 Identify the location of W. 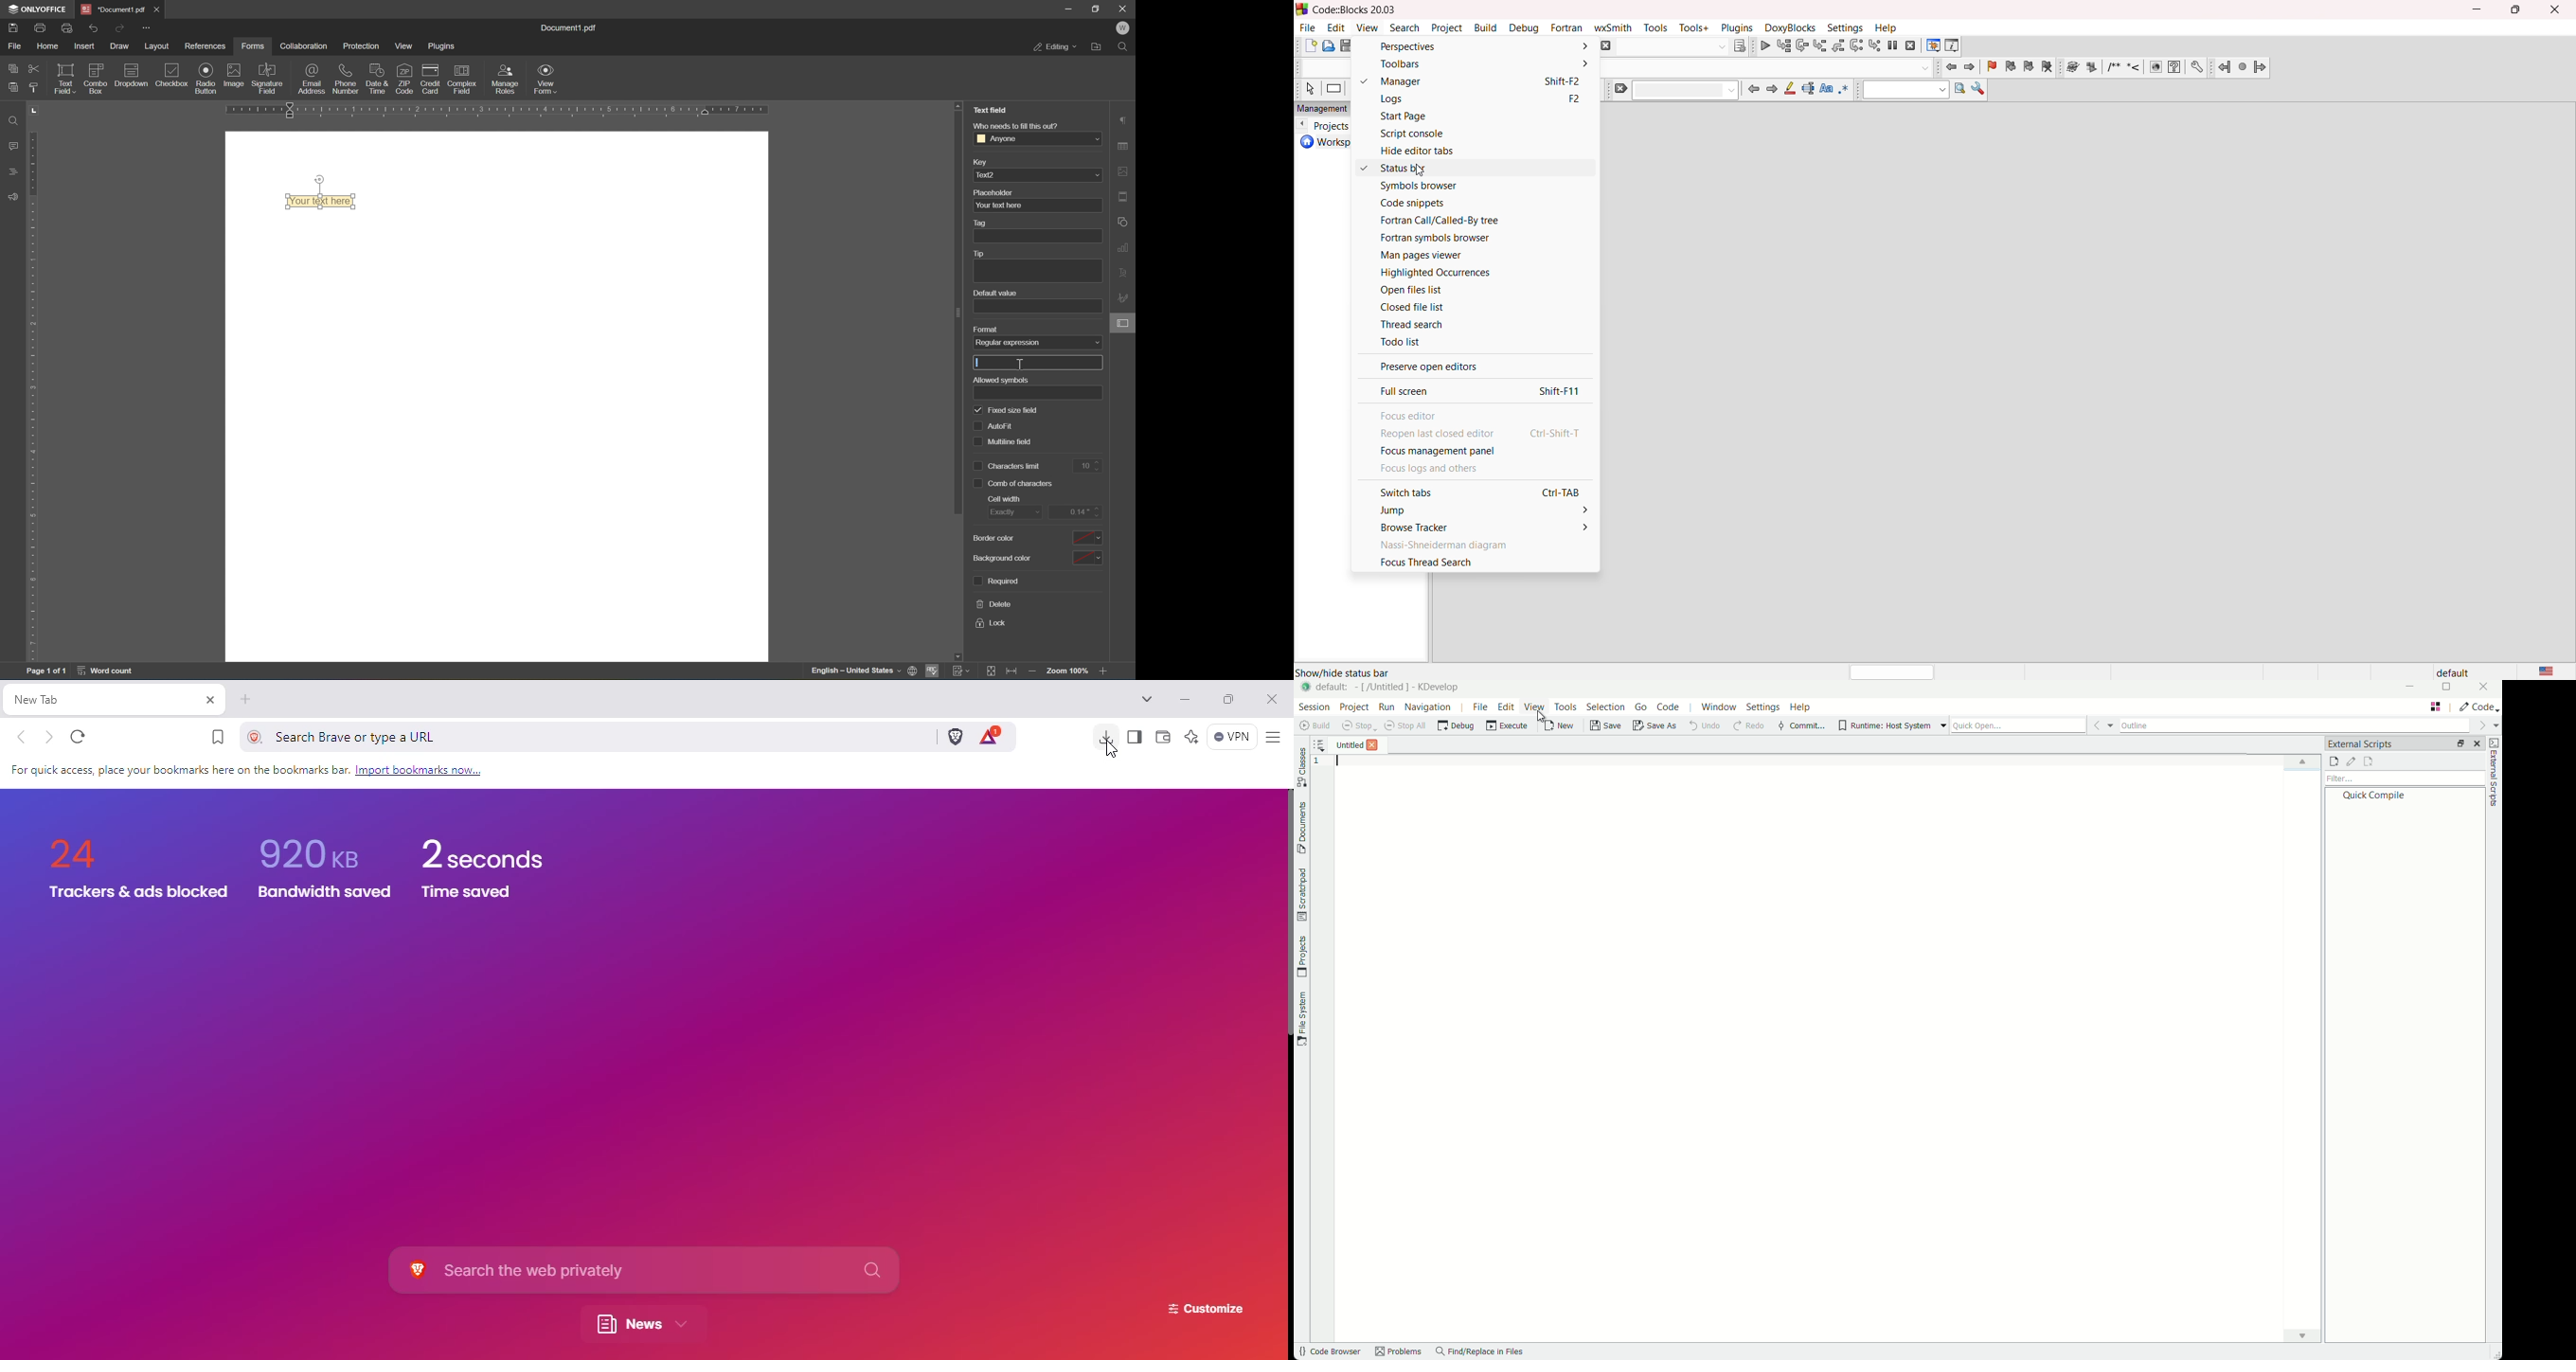
(1125, 28).